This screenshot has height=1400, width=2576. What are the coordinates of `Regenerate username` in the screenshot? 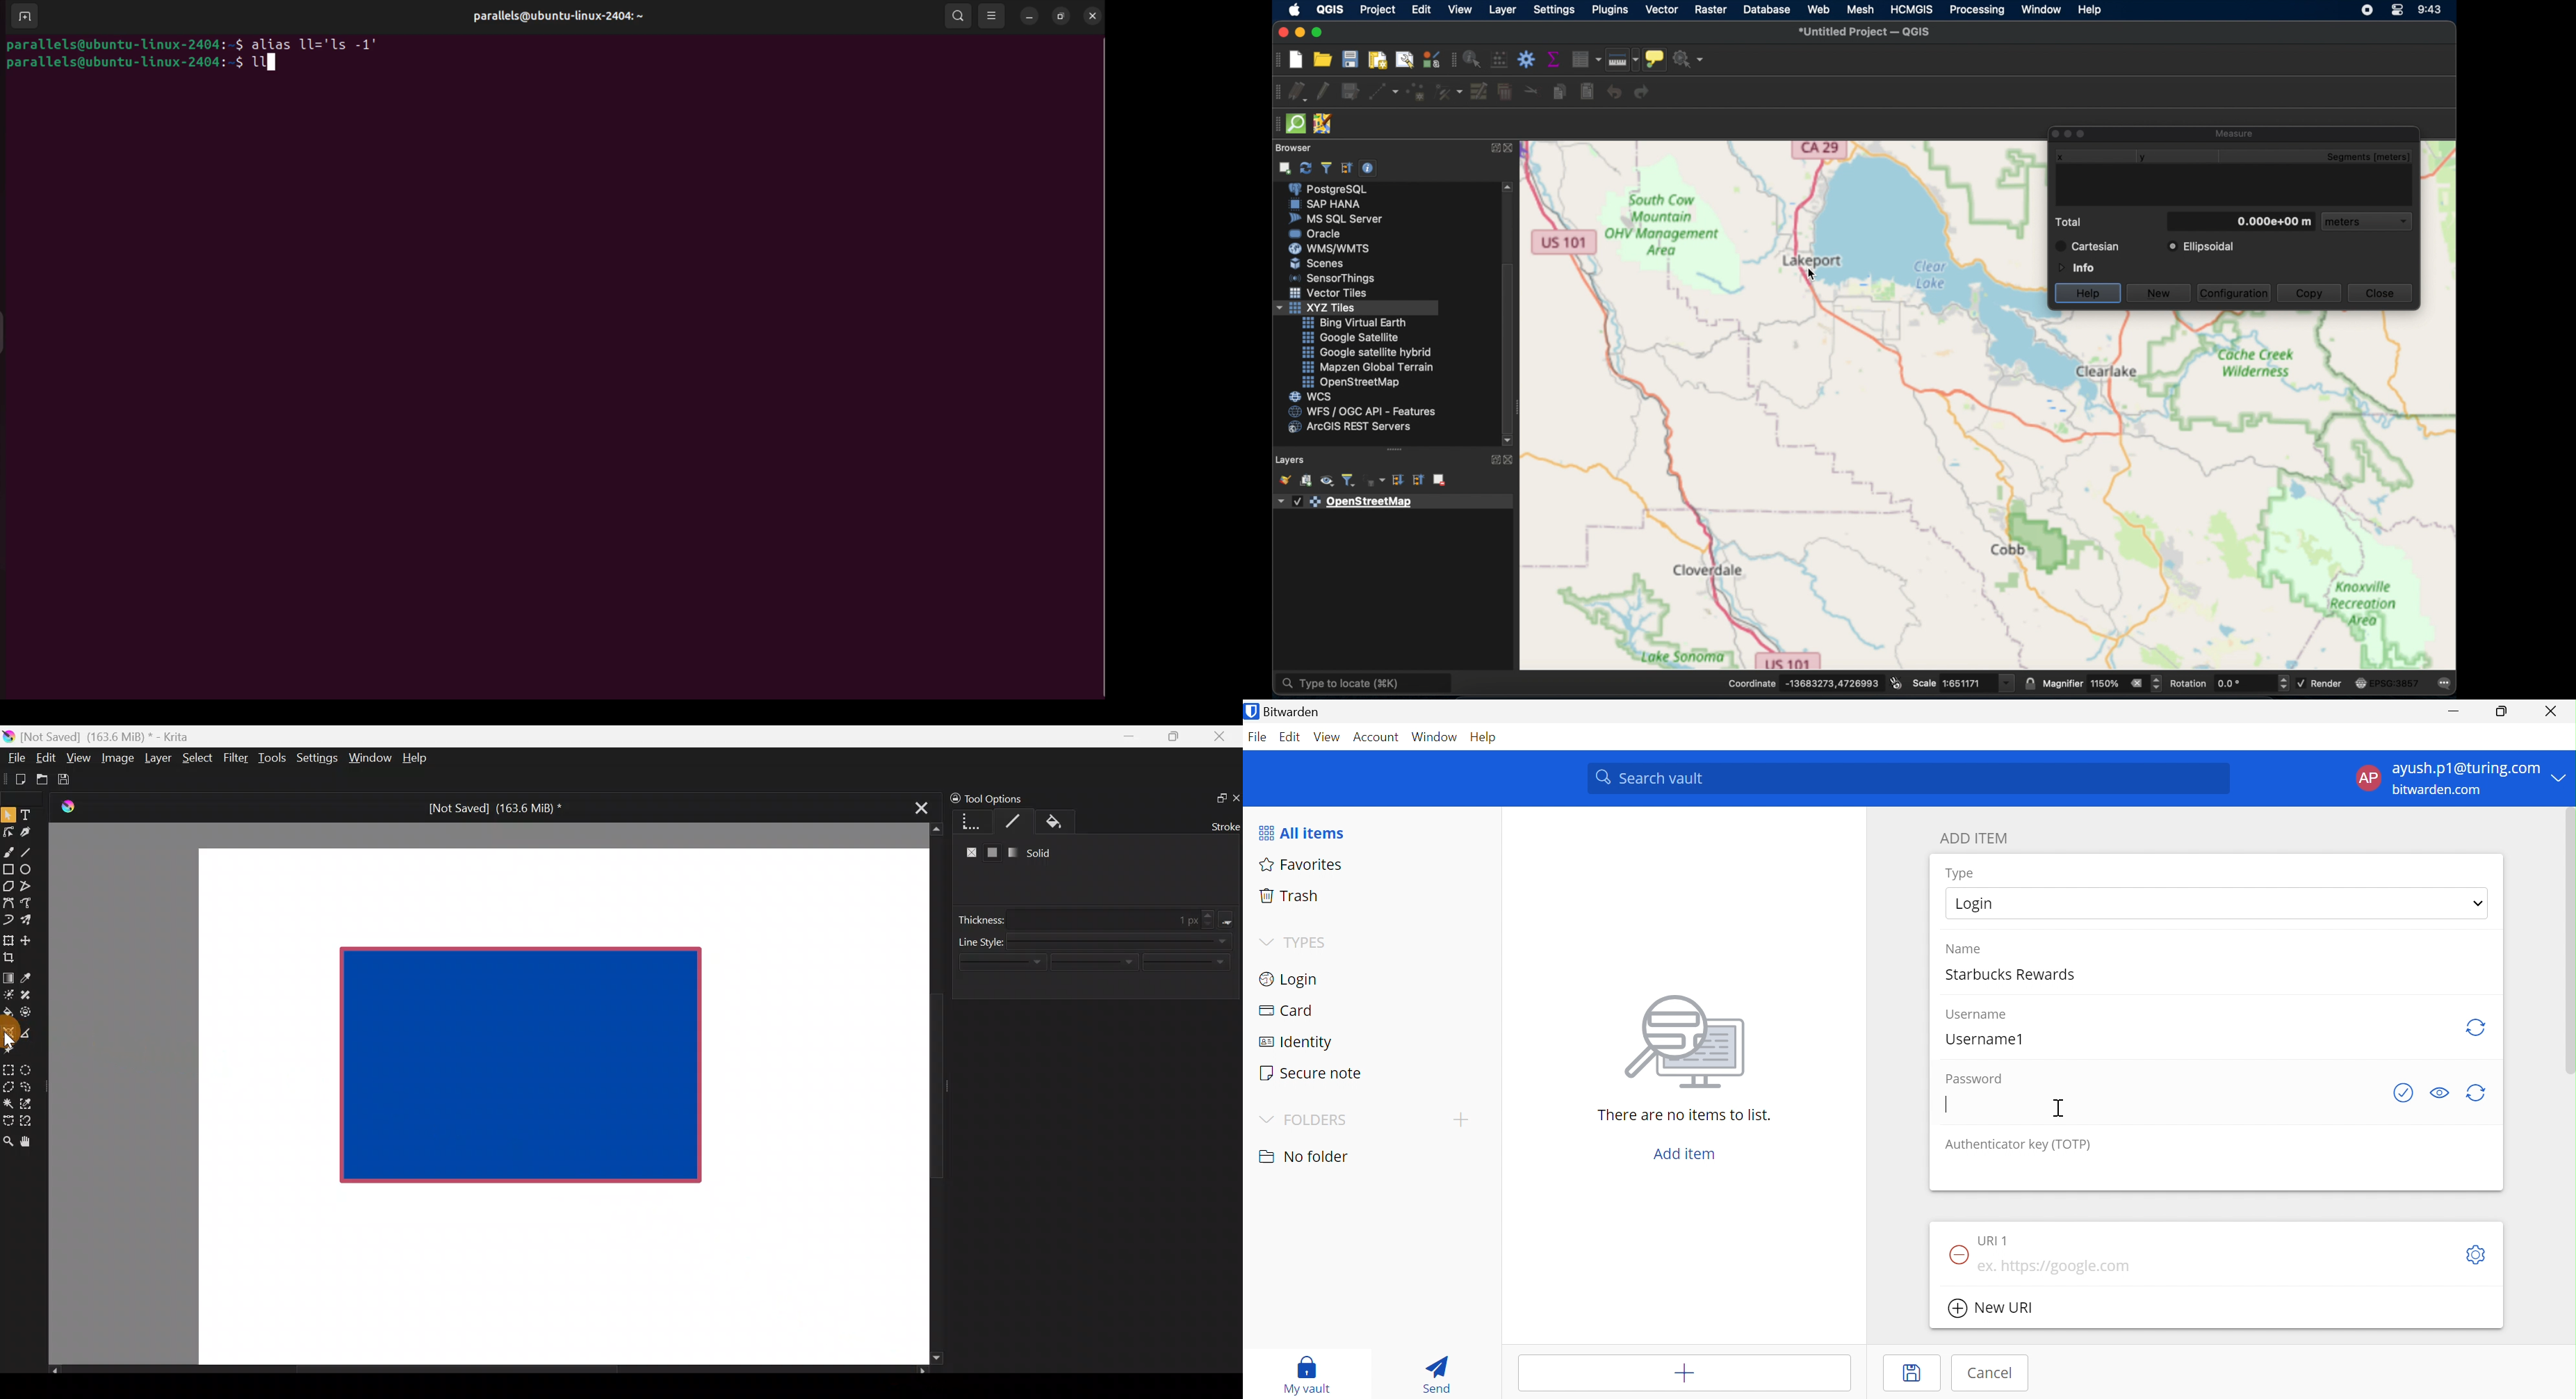 It's located at (2475, 1028).